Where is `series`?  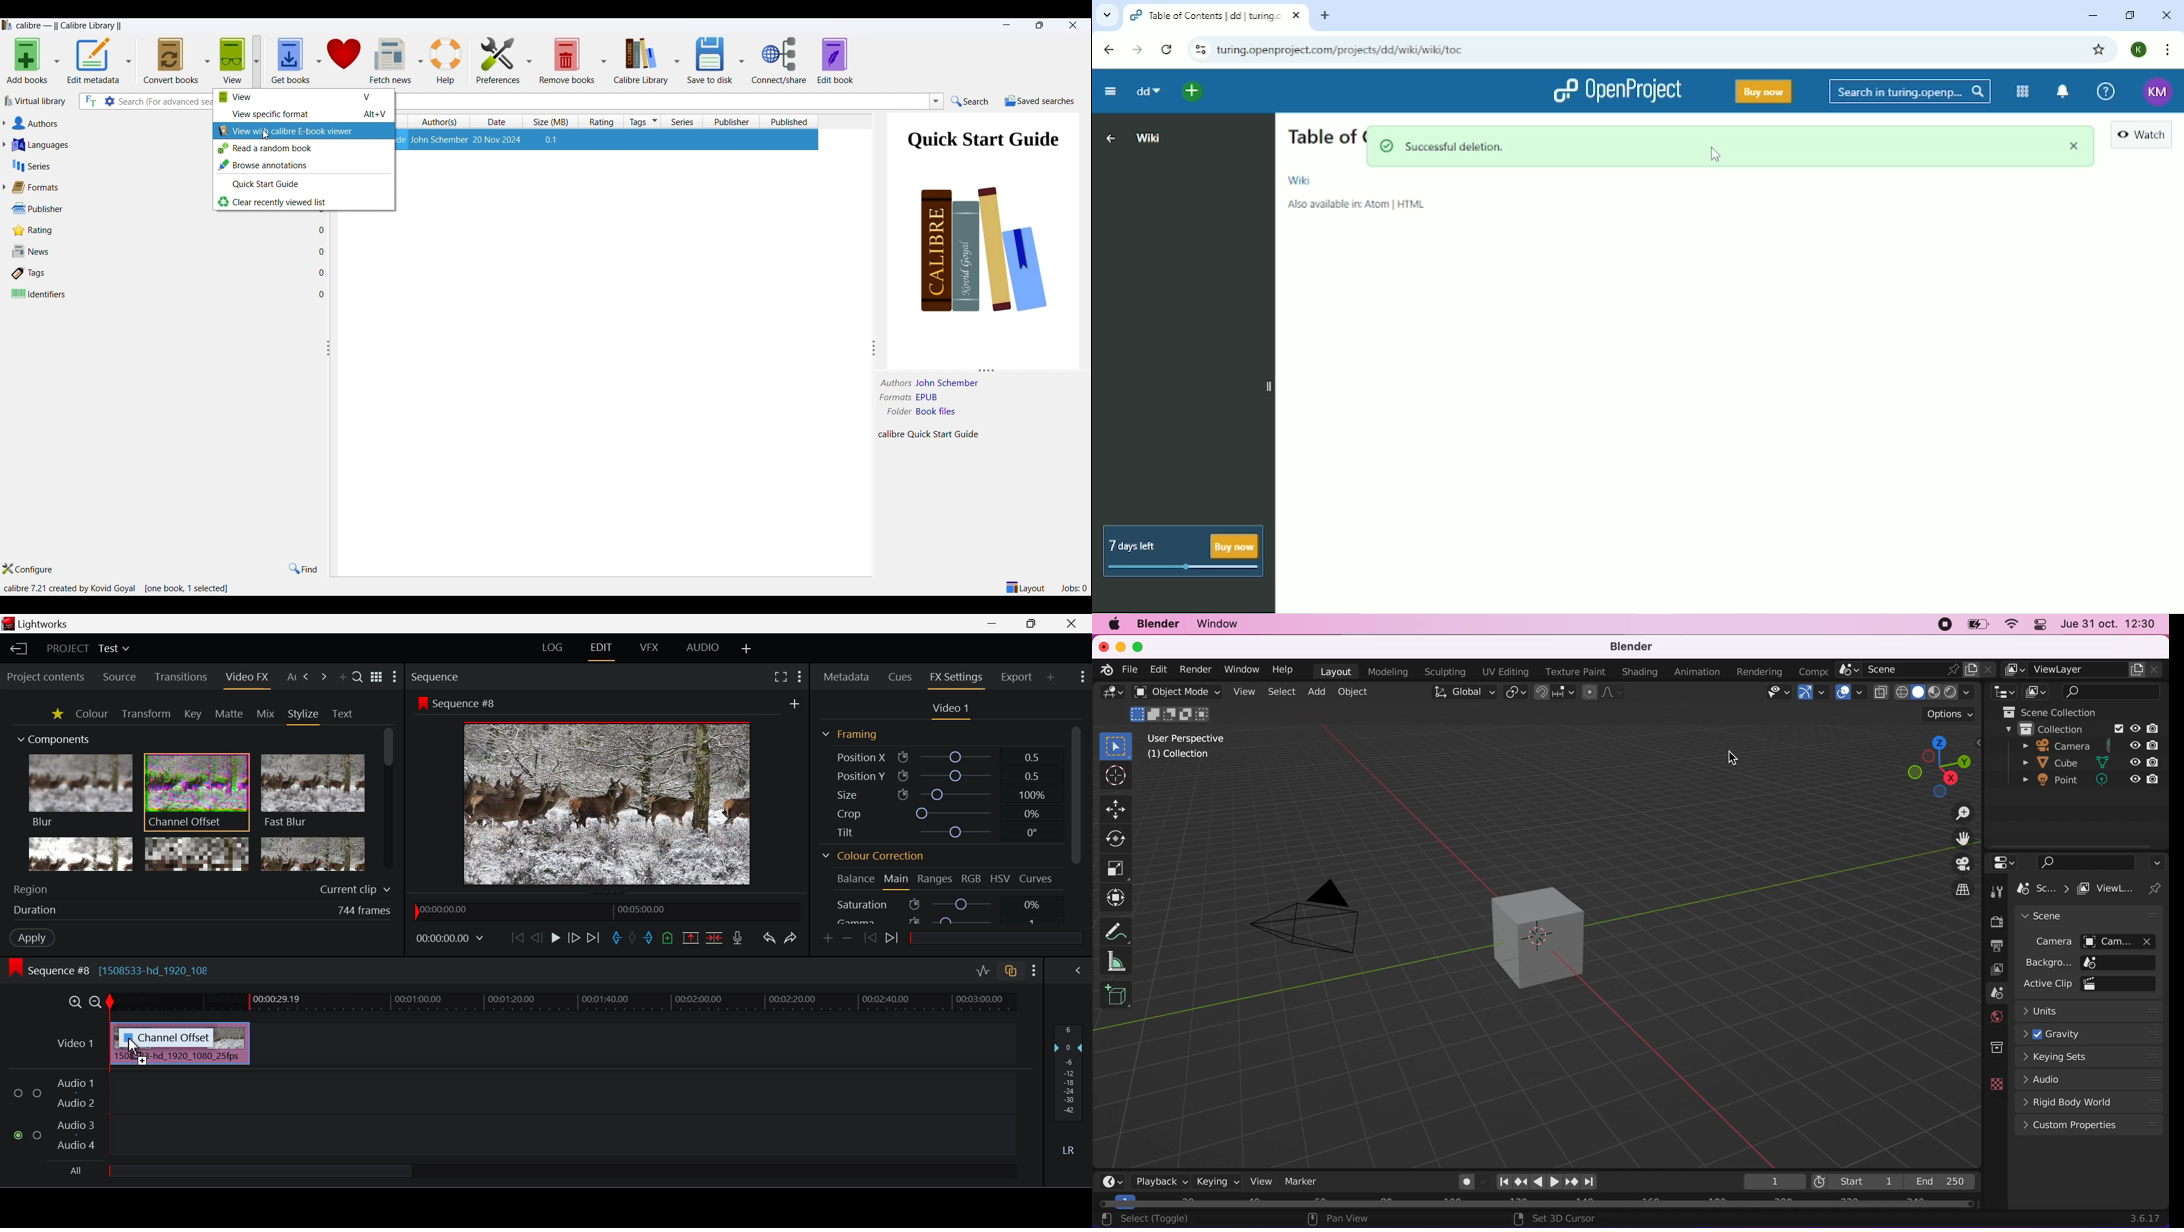
series is located at coordinates (687, 122).